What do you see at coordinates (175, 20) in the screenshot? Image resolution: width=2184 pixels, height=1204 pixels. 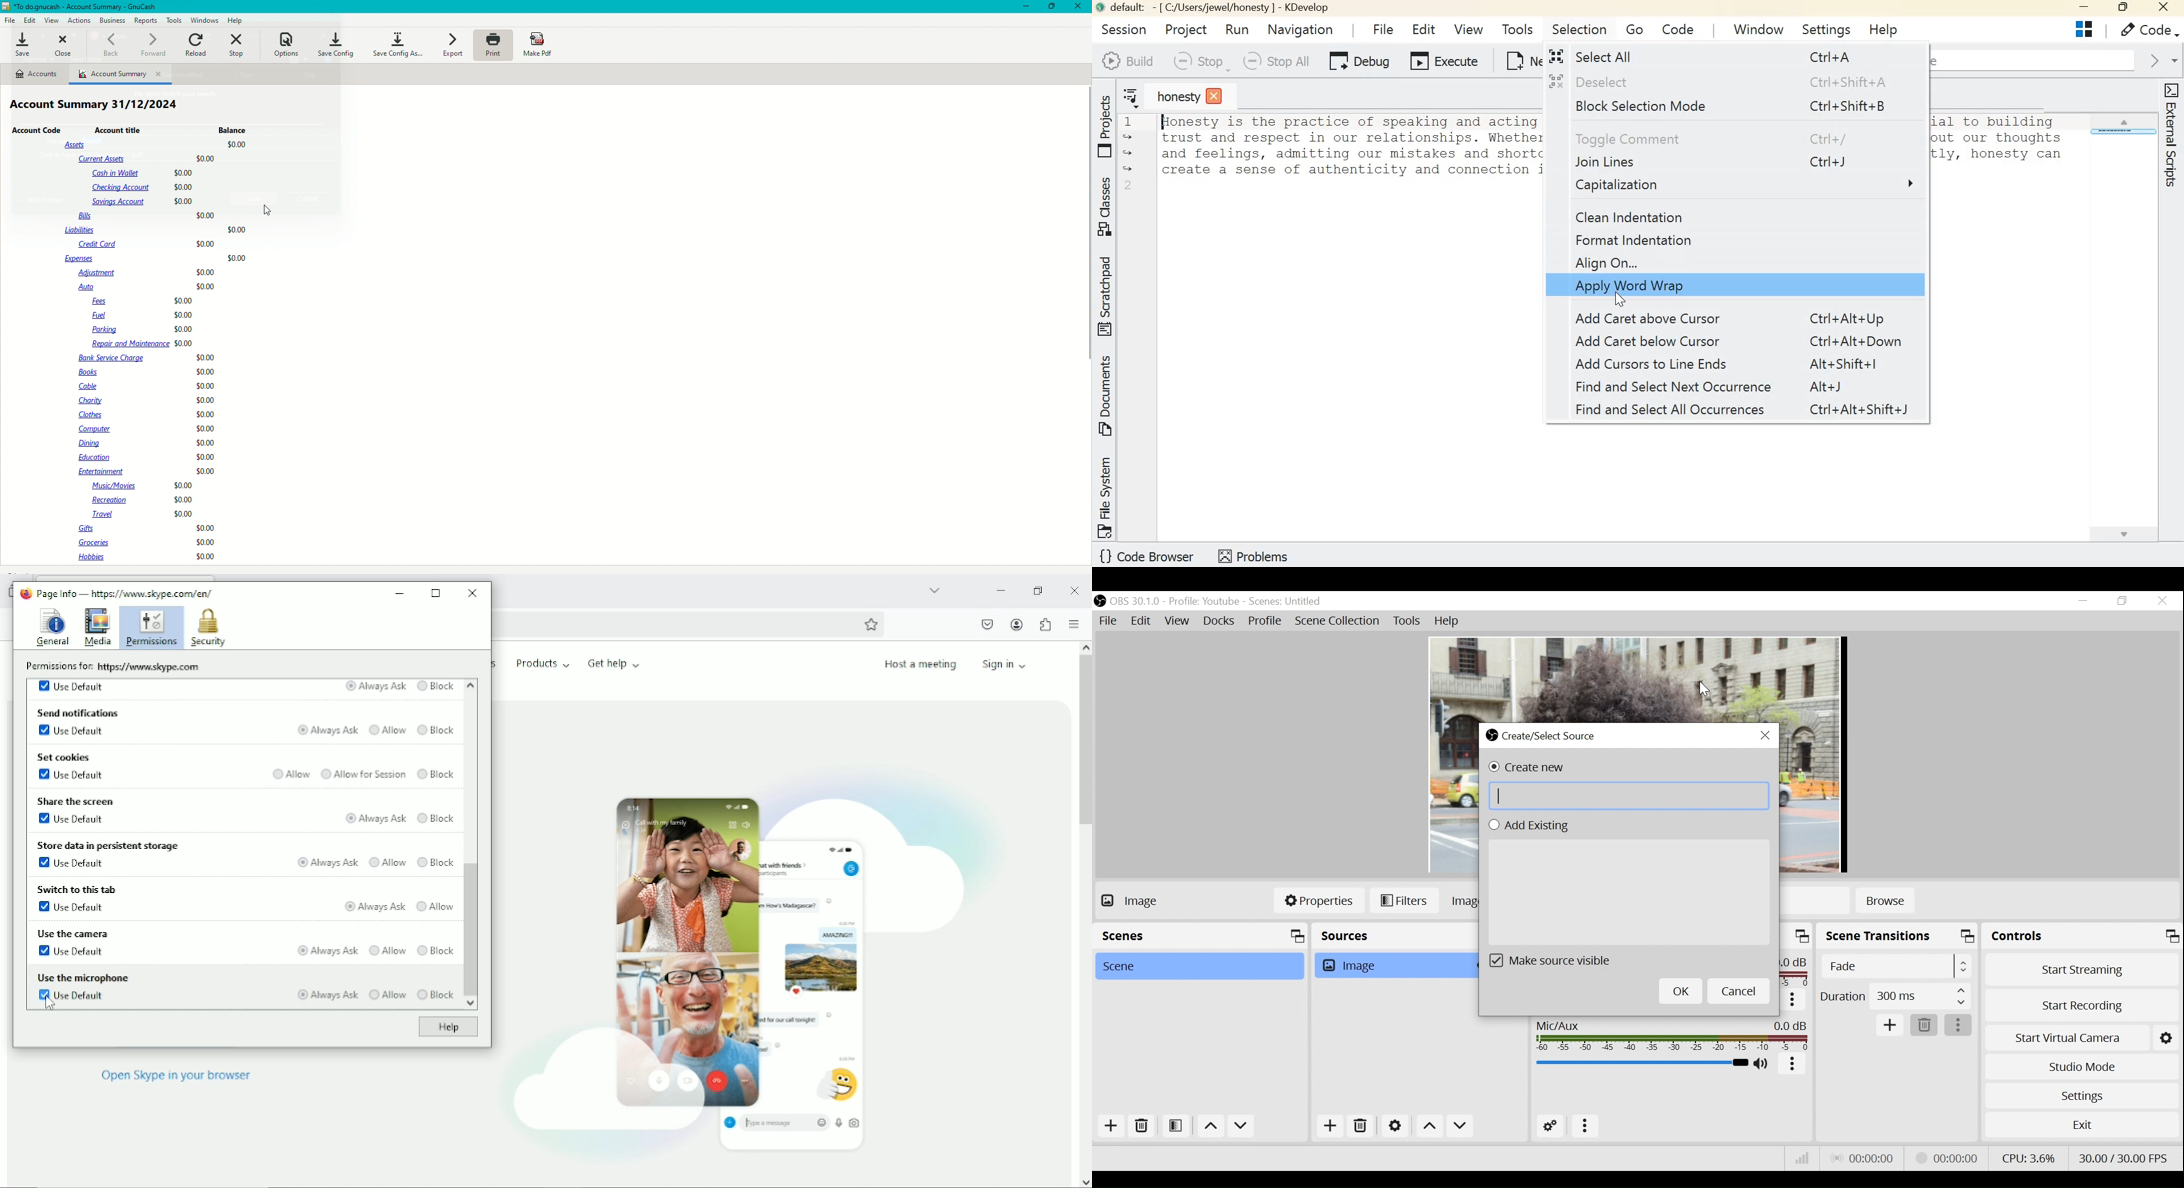 I see `Tools` at bounding box center [175, 20].